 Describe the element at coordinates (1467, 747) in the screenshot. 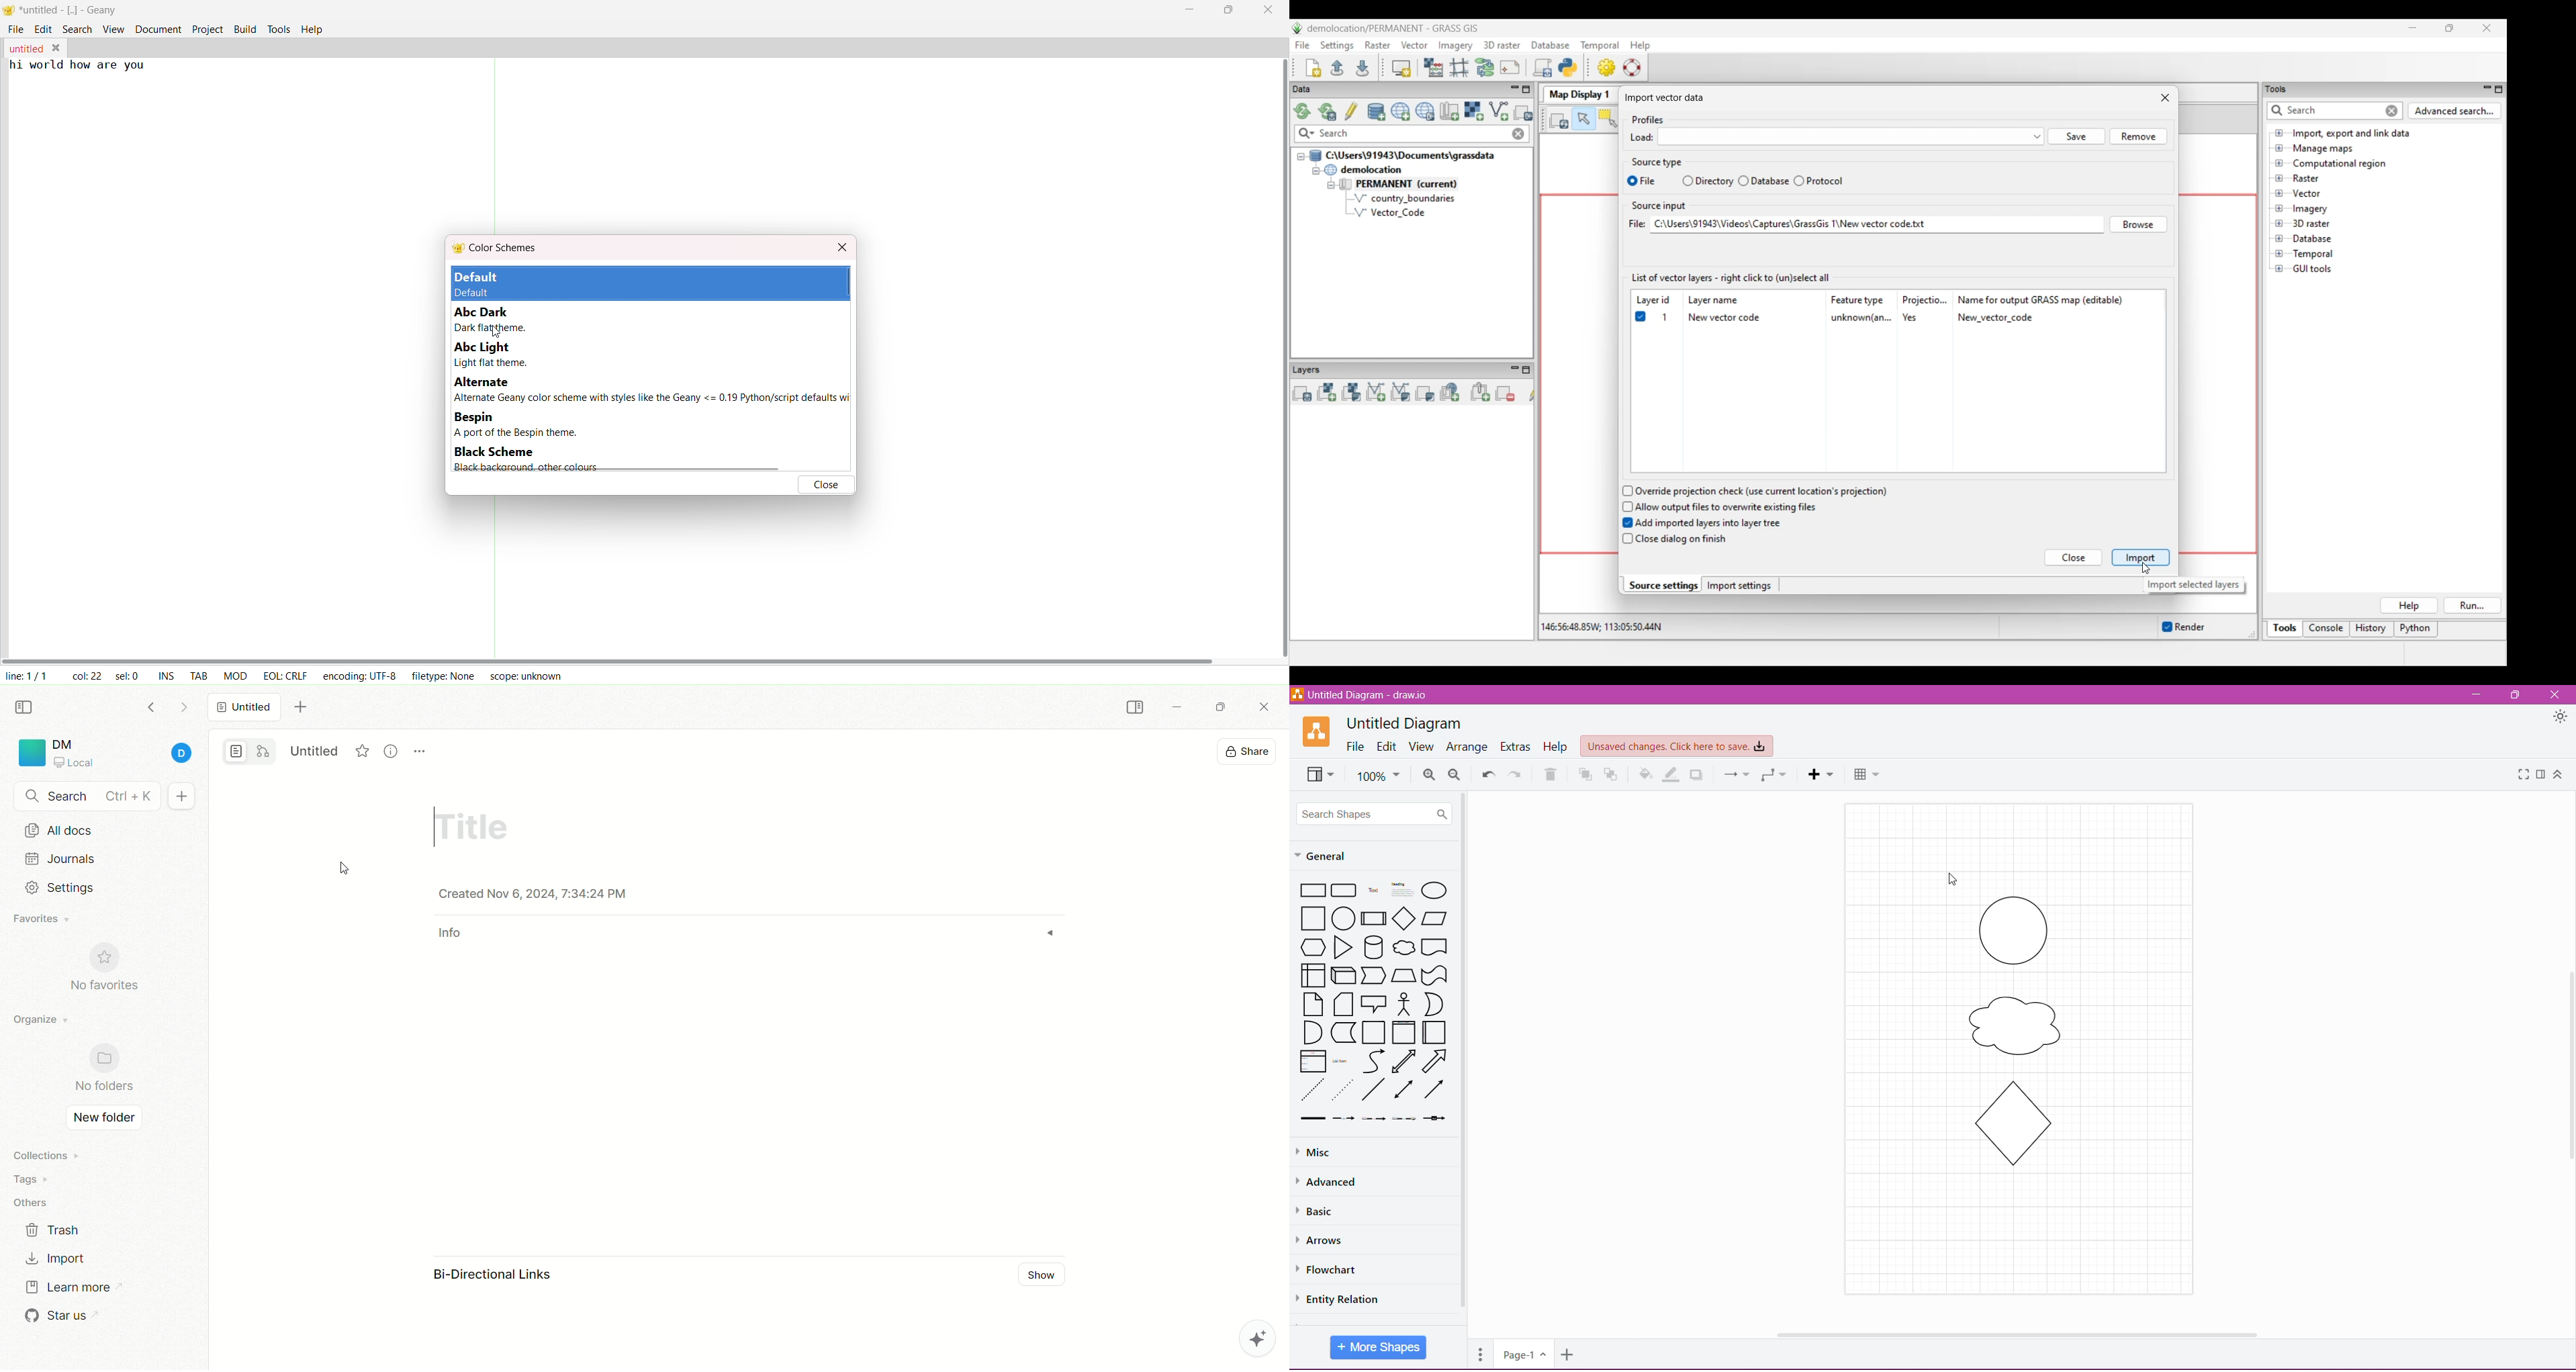

I see `Arrange` at that location.